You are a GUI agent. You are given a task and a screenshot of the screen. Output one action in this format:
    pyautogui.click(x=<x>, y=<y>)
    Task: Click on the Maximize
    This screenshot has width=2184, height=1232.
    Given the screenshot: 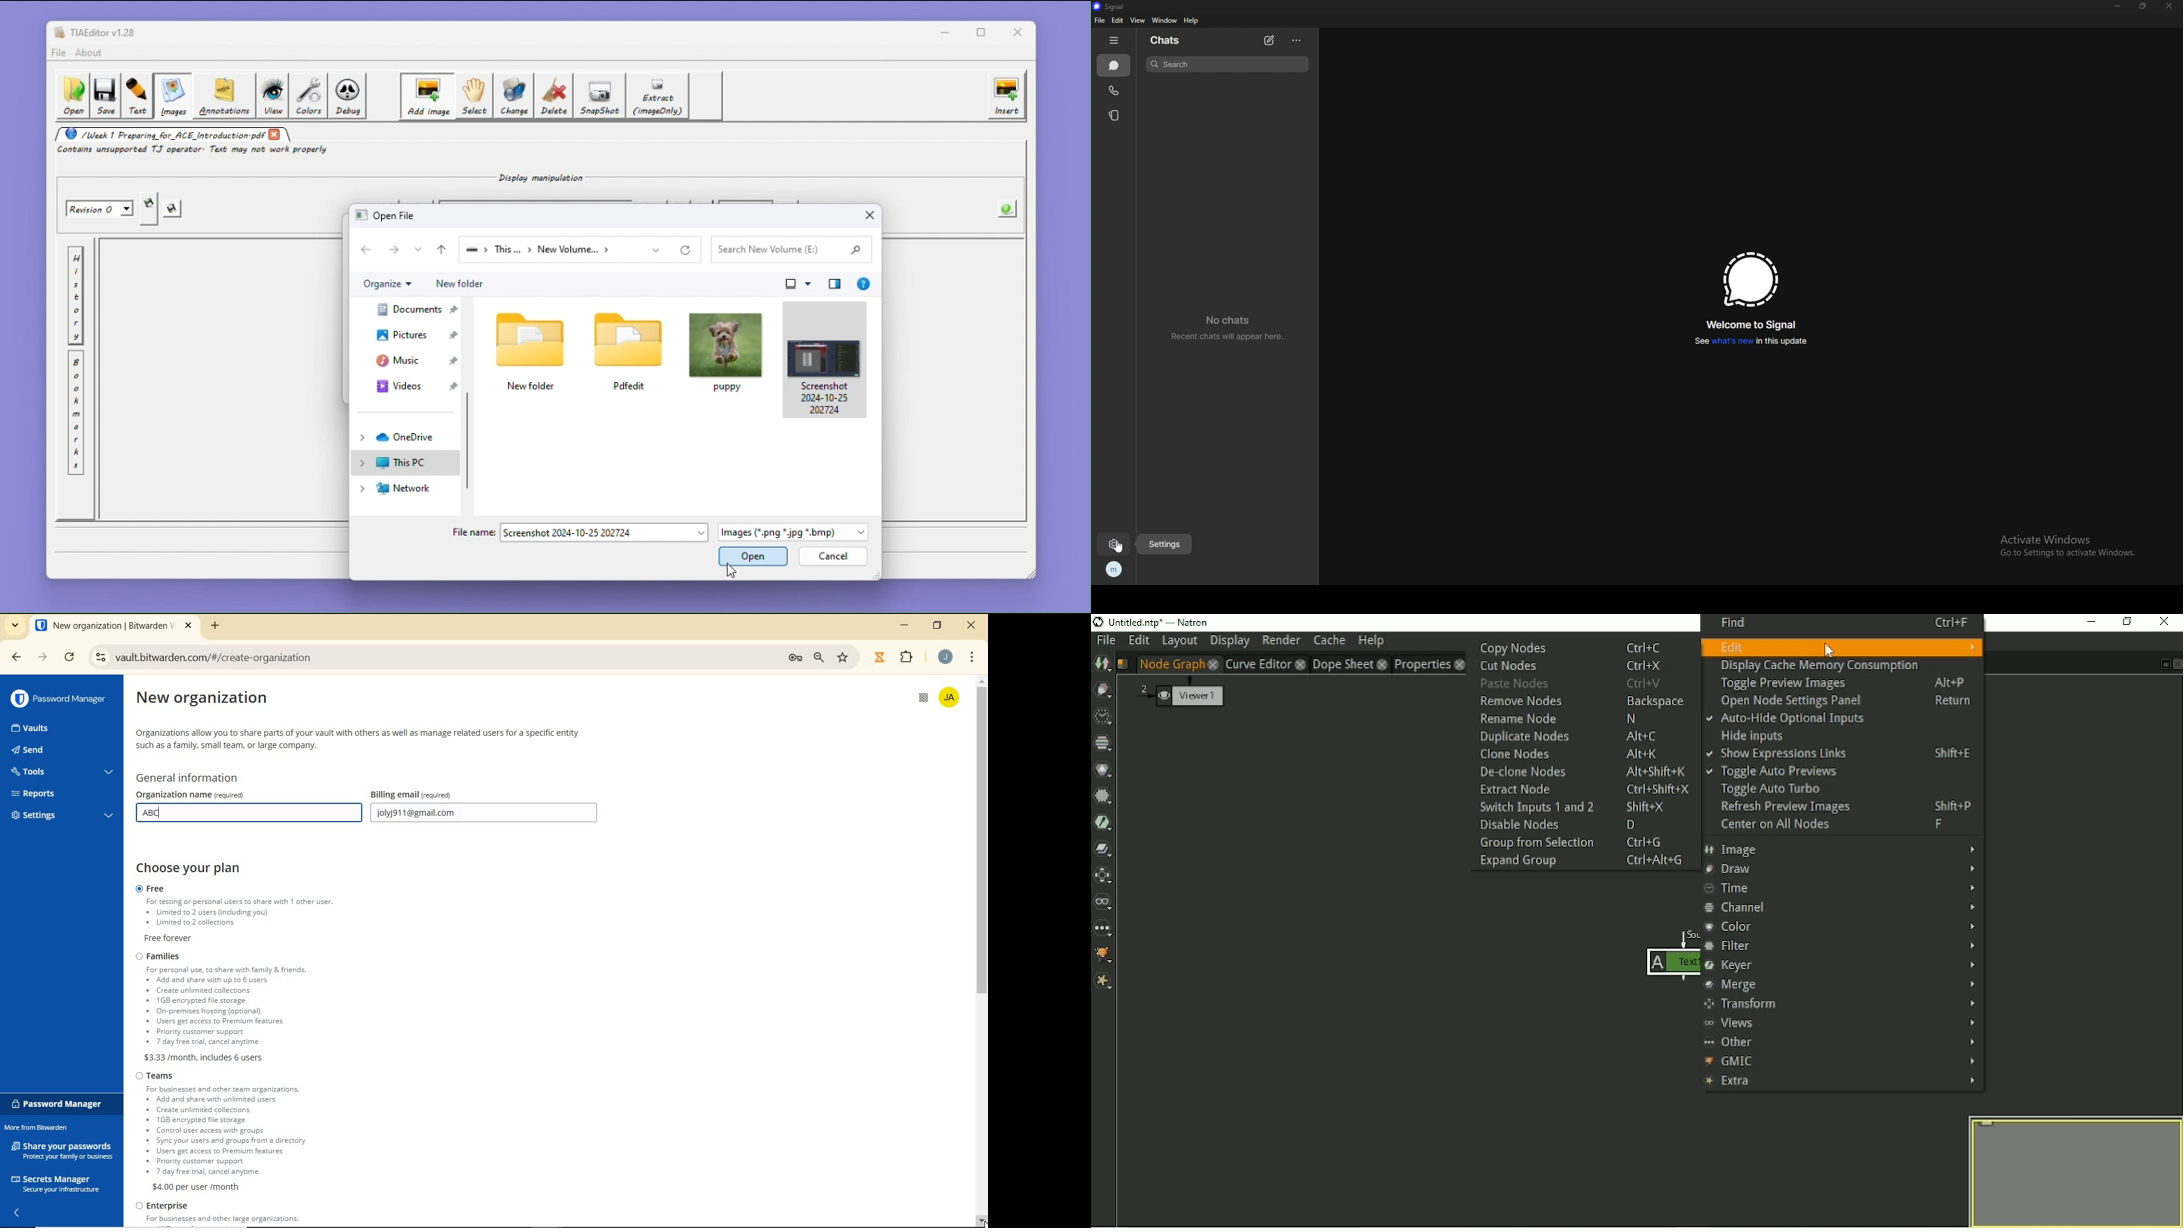 What is the action you would take?
    pyautogui.click(x=985, y=32)
    